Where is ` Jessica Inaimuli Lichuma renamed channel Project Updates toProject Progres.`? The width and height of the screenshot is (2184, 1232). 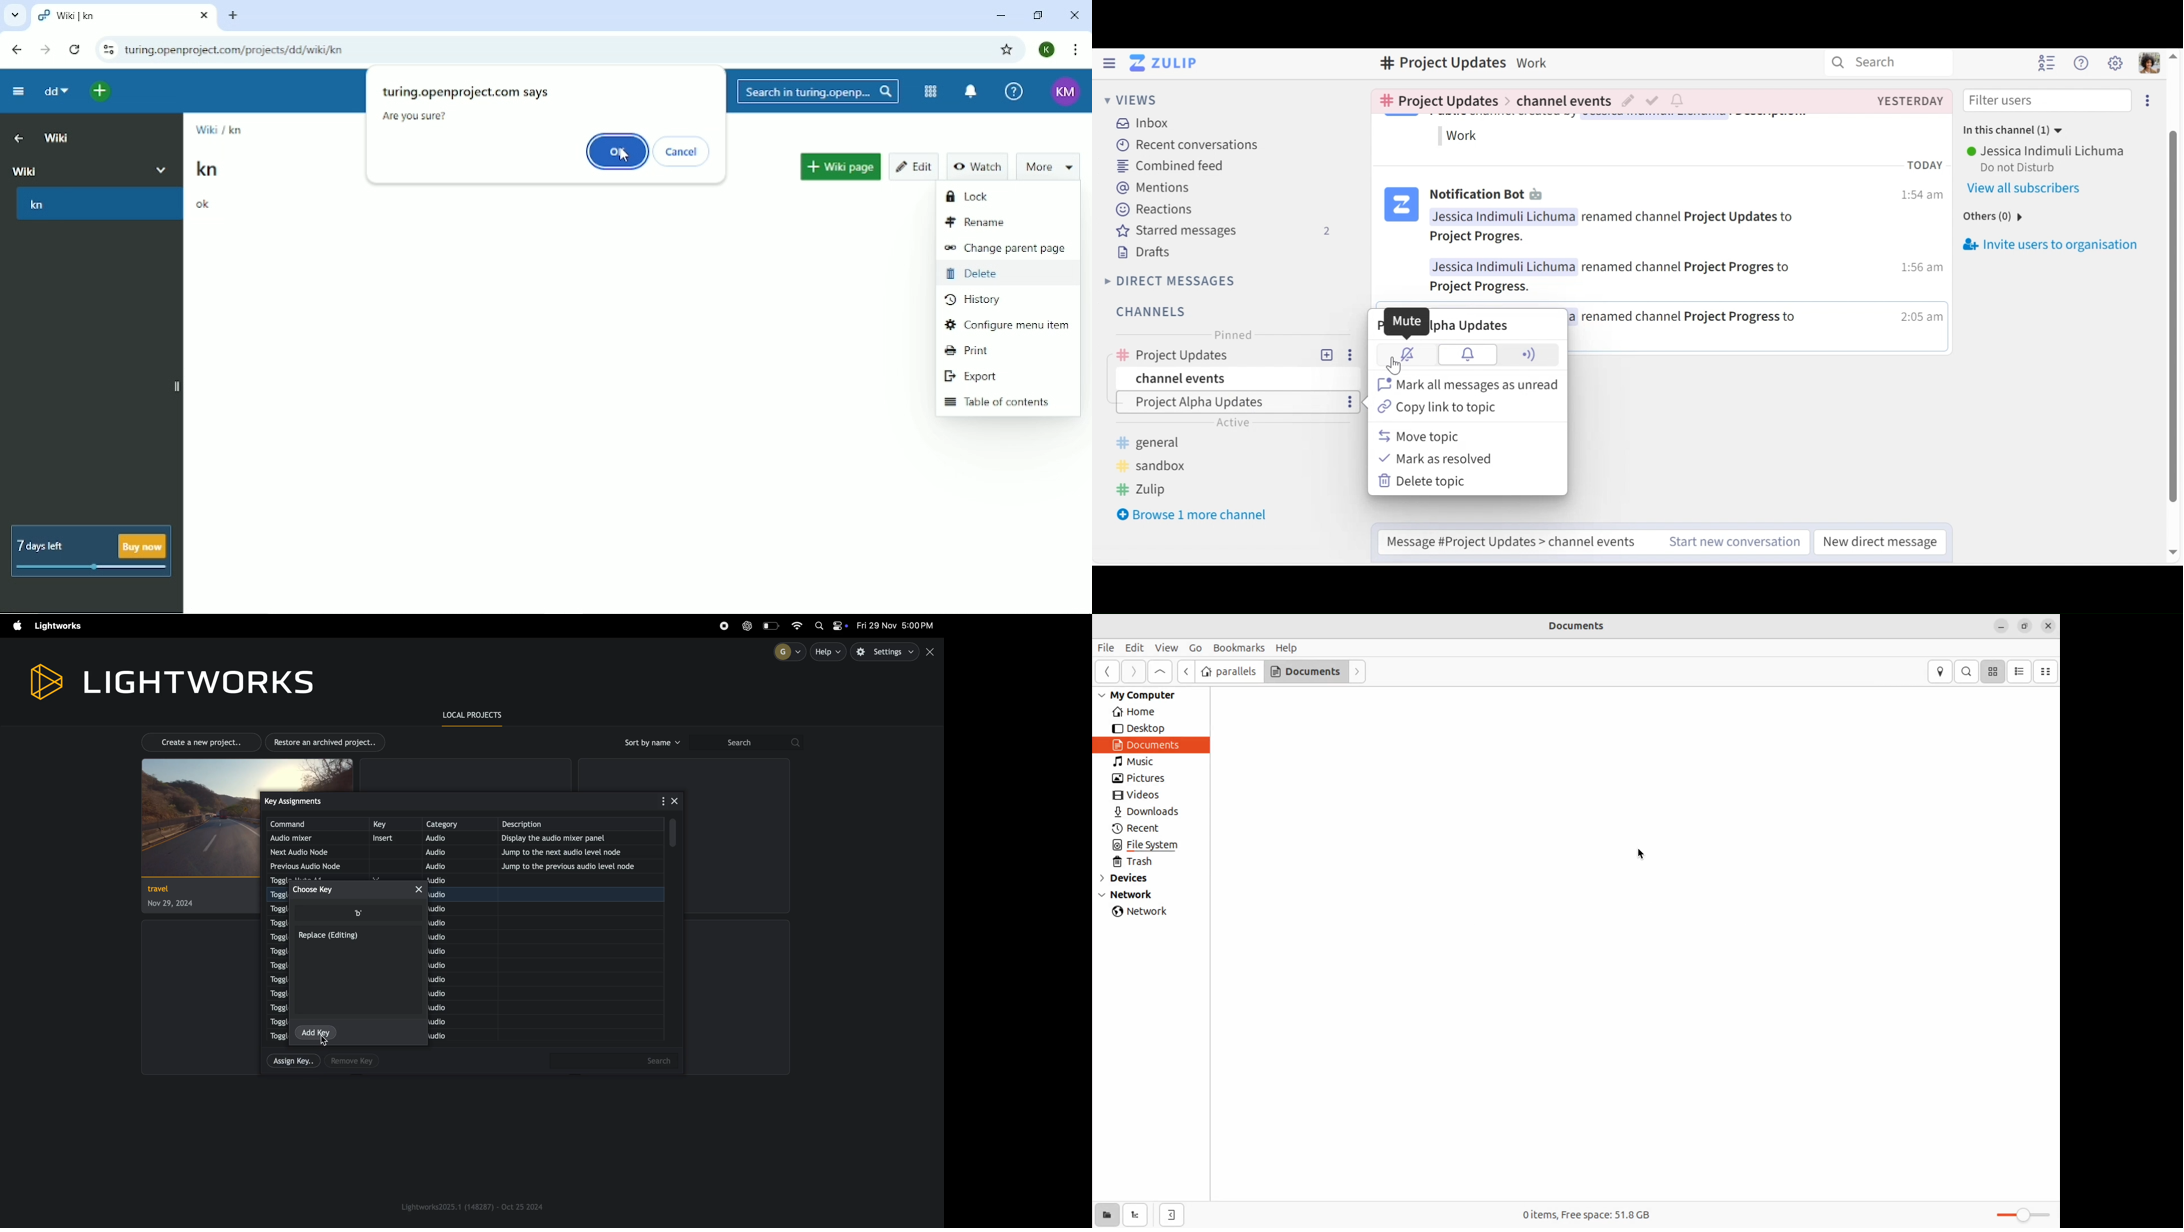
 Jessica Inaimuli Lichuma renamed channel Project Updates toProject Progres. is located at coordinates (1613, 228).